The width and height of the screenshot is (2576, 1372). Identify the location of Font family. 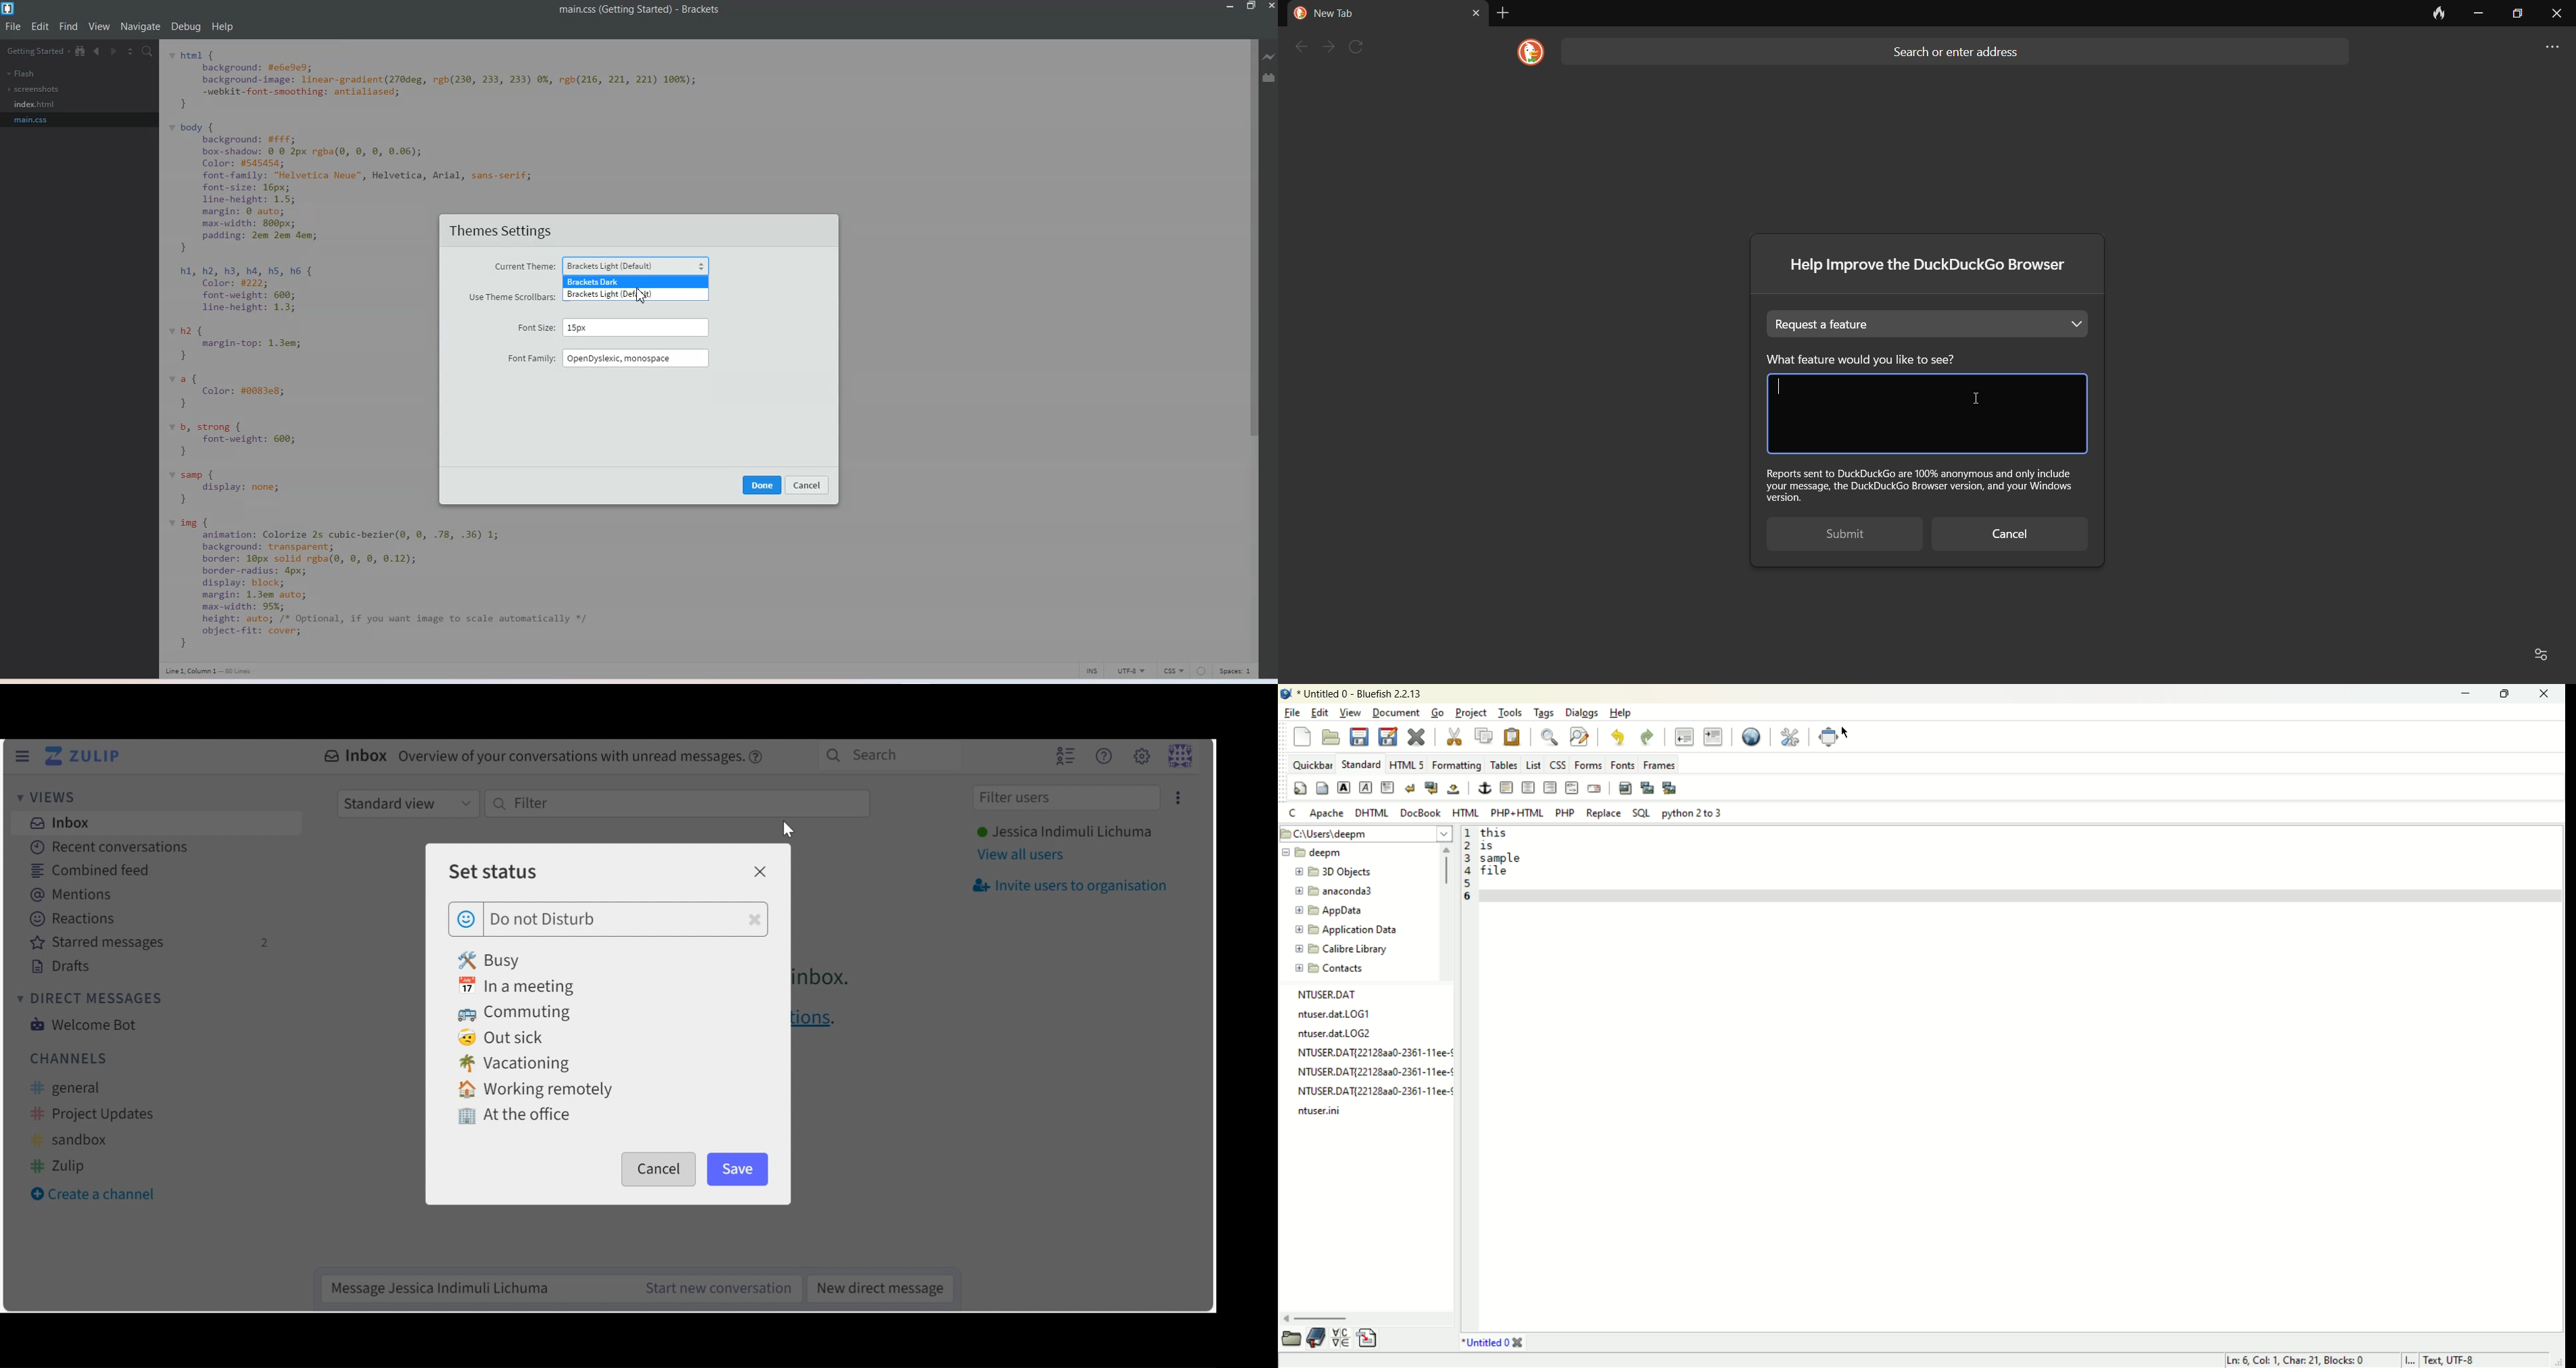
(608, 359).